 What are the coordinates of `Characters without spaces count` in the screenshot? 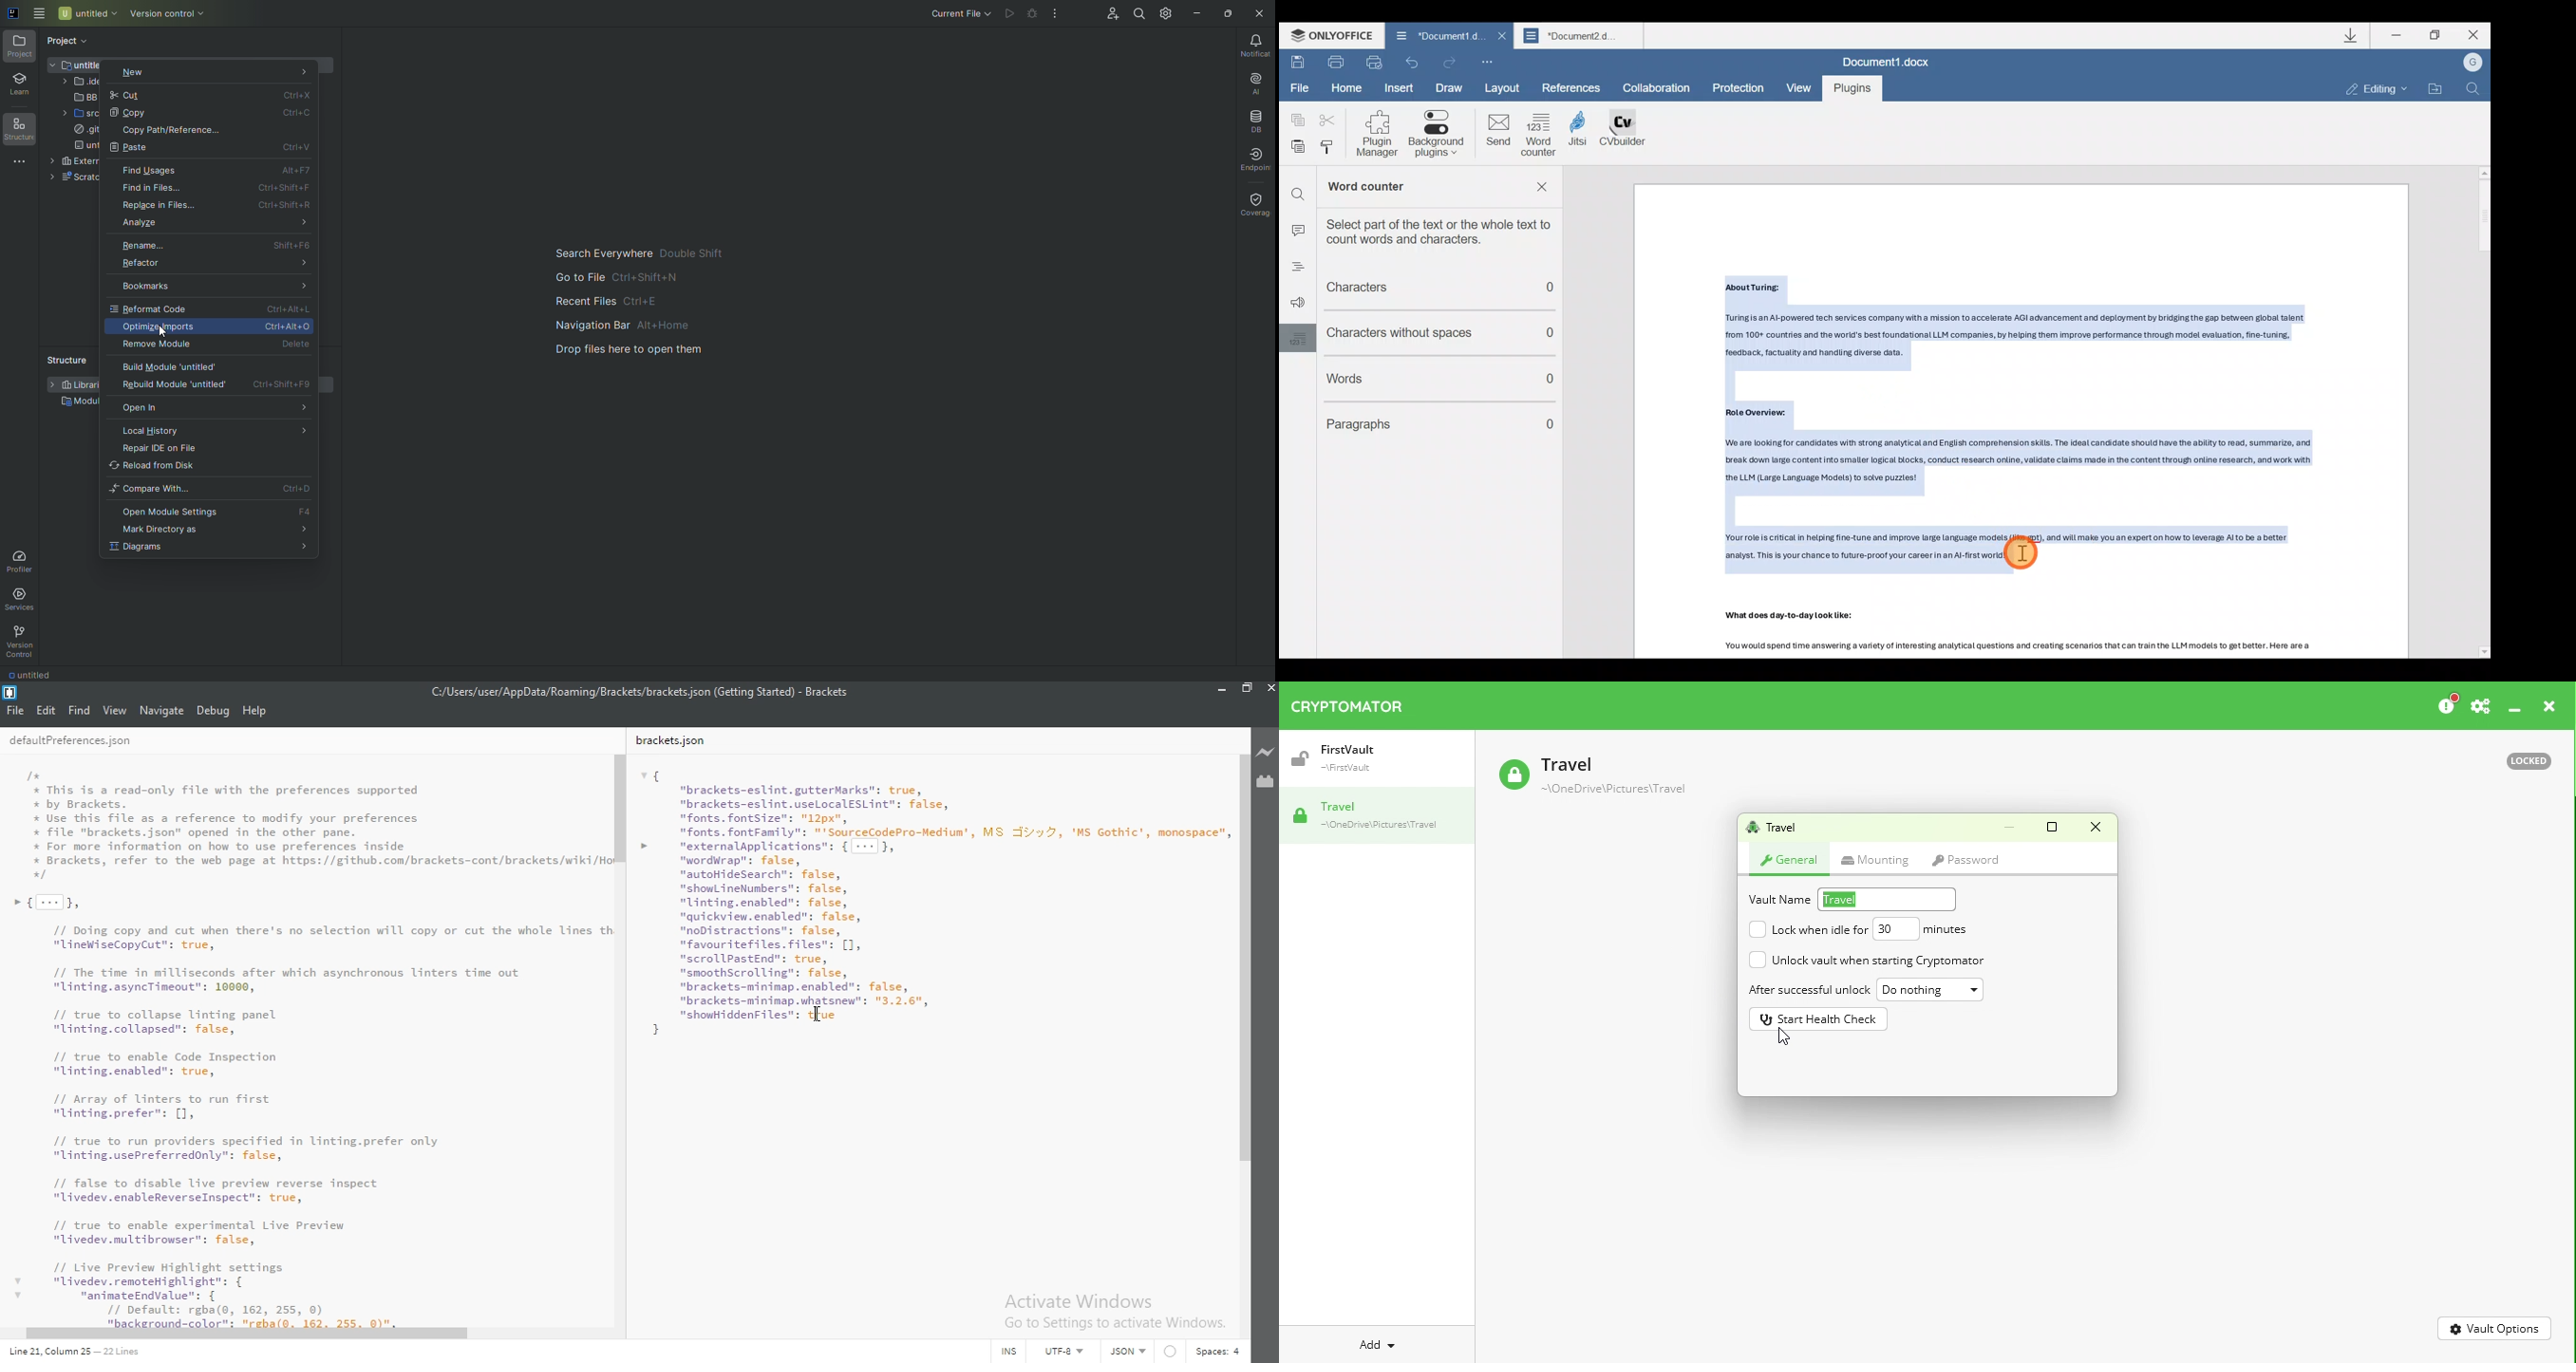 It's located at (1415, 333).